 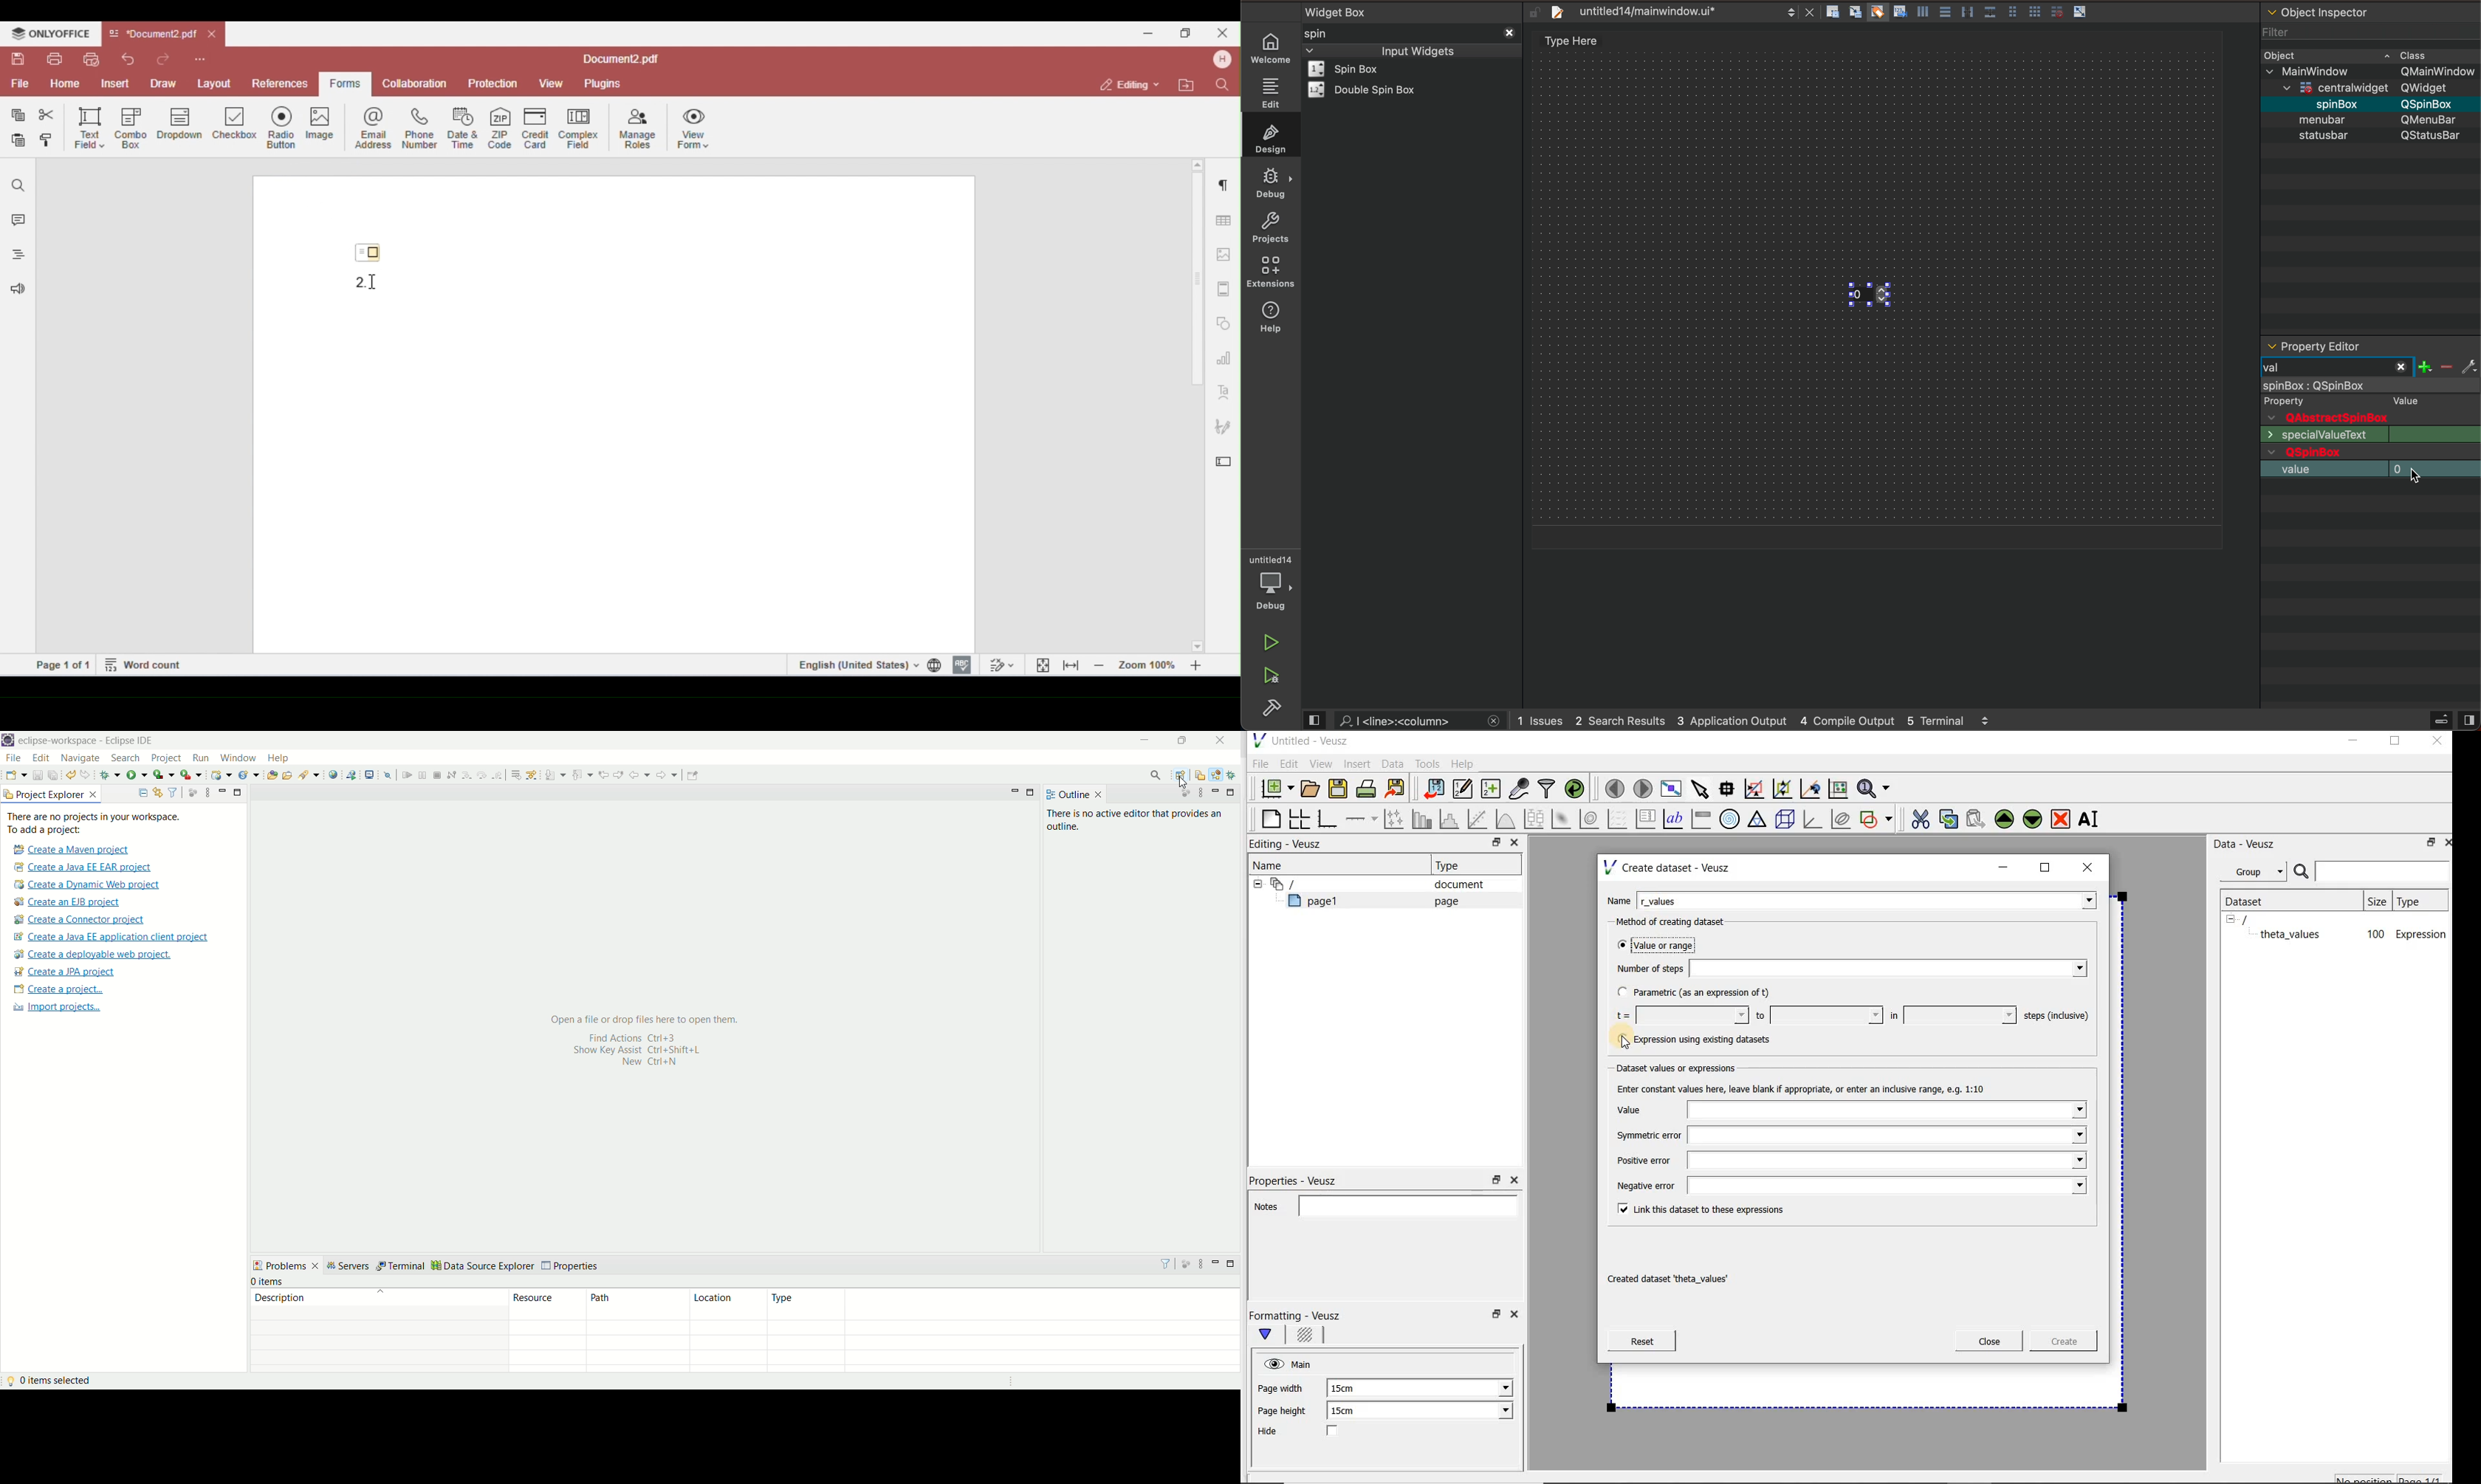 What do you see at coordinates (1681, 922) in the screenshot?
I see `Method of creating dataset:` at bounding box center [1681, 922].